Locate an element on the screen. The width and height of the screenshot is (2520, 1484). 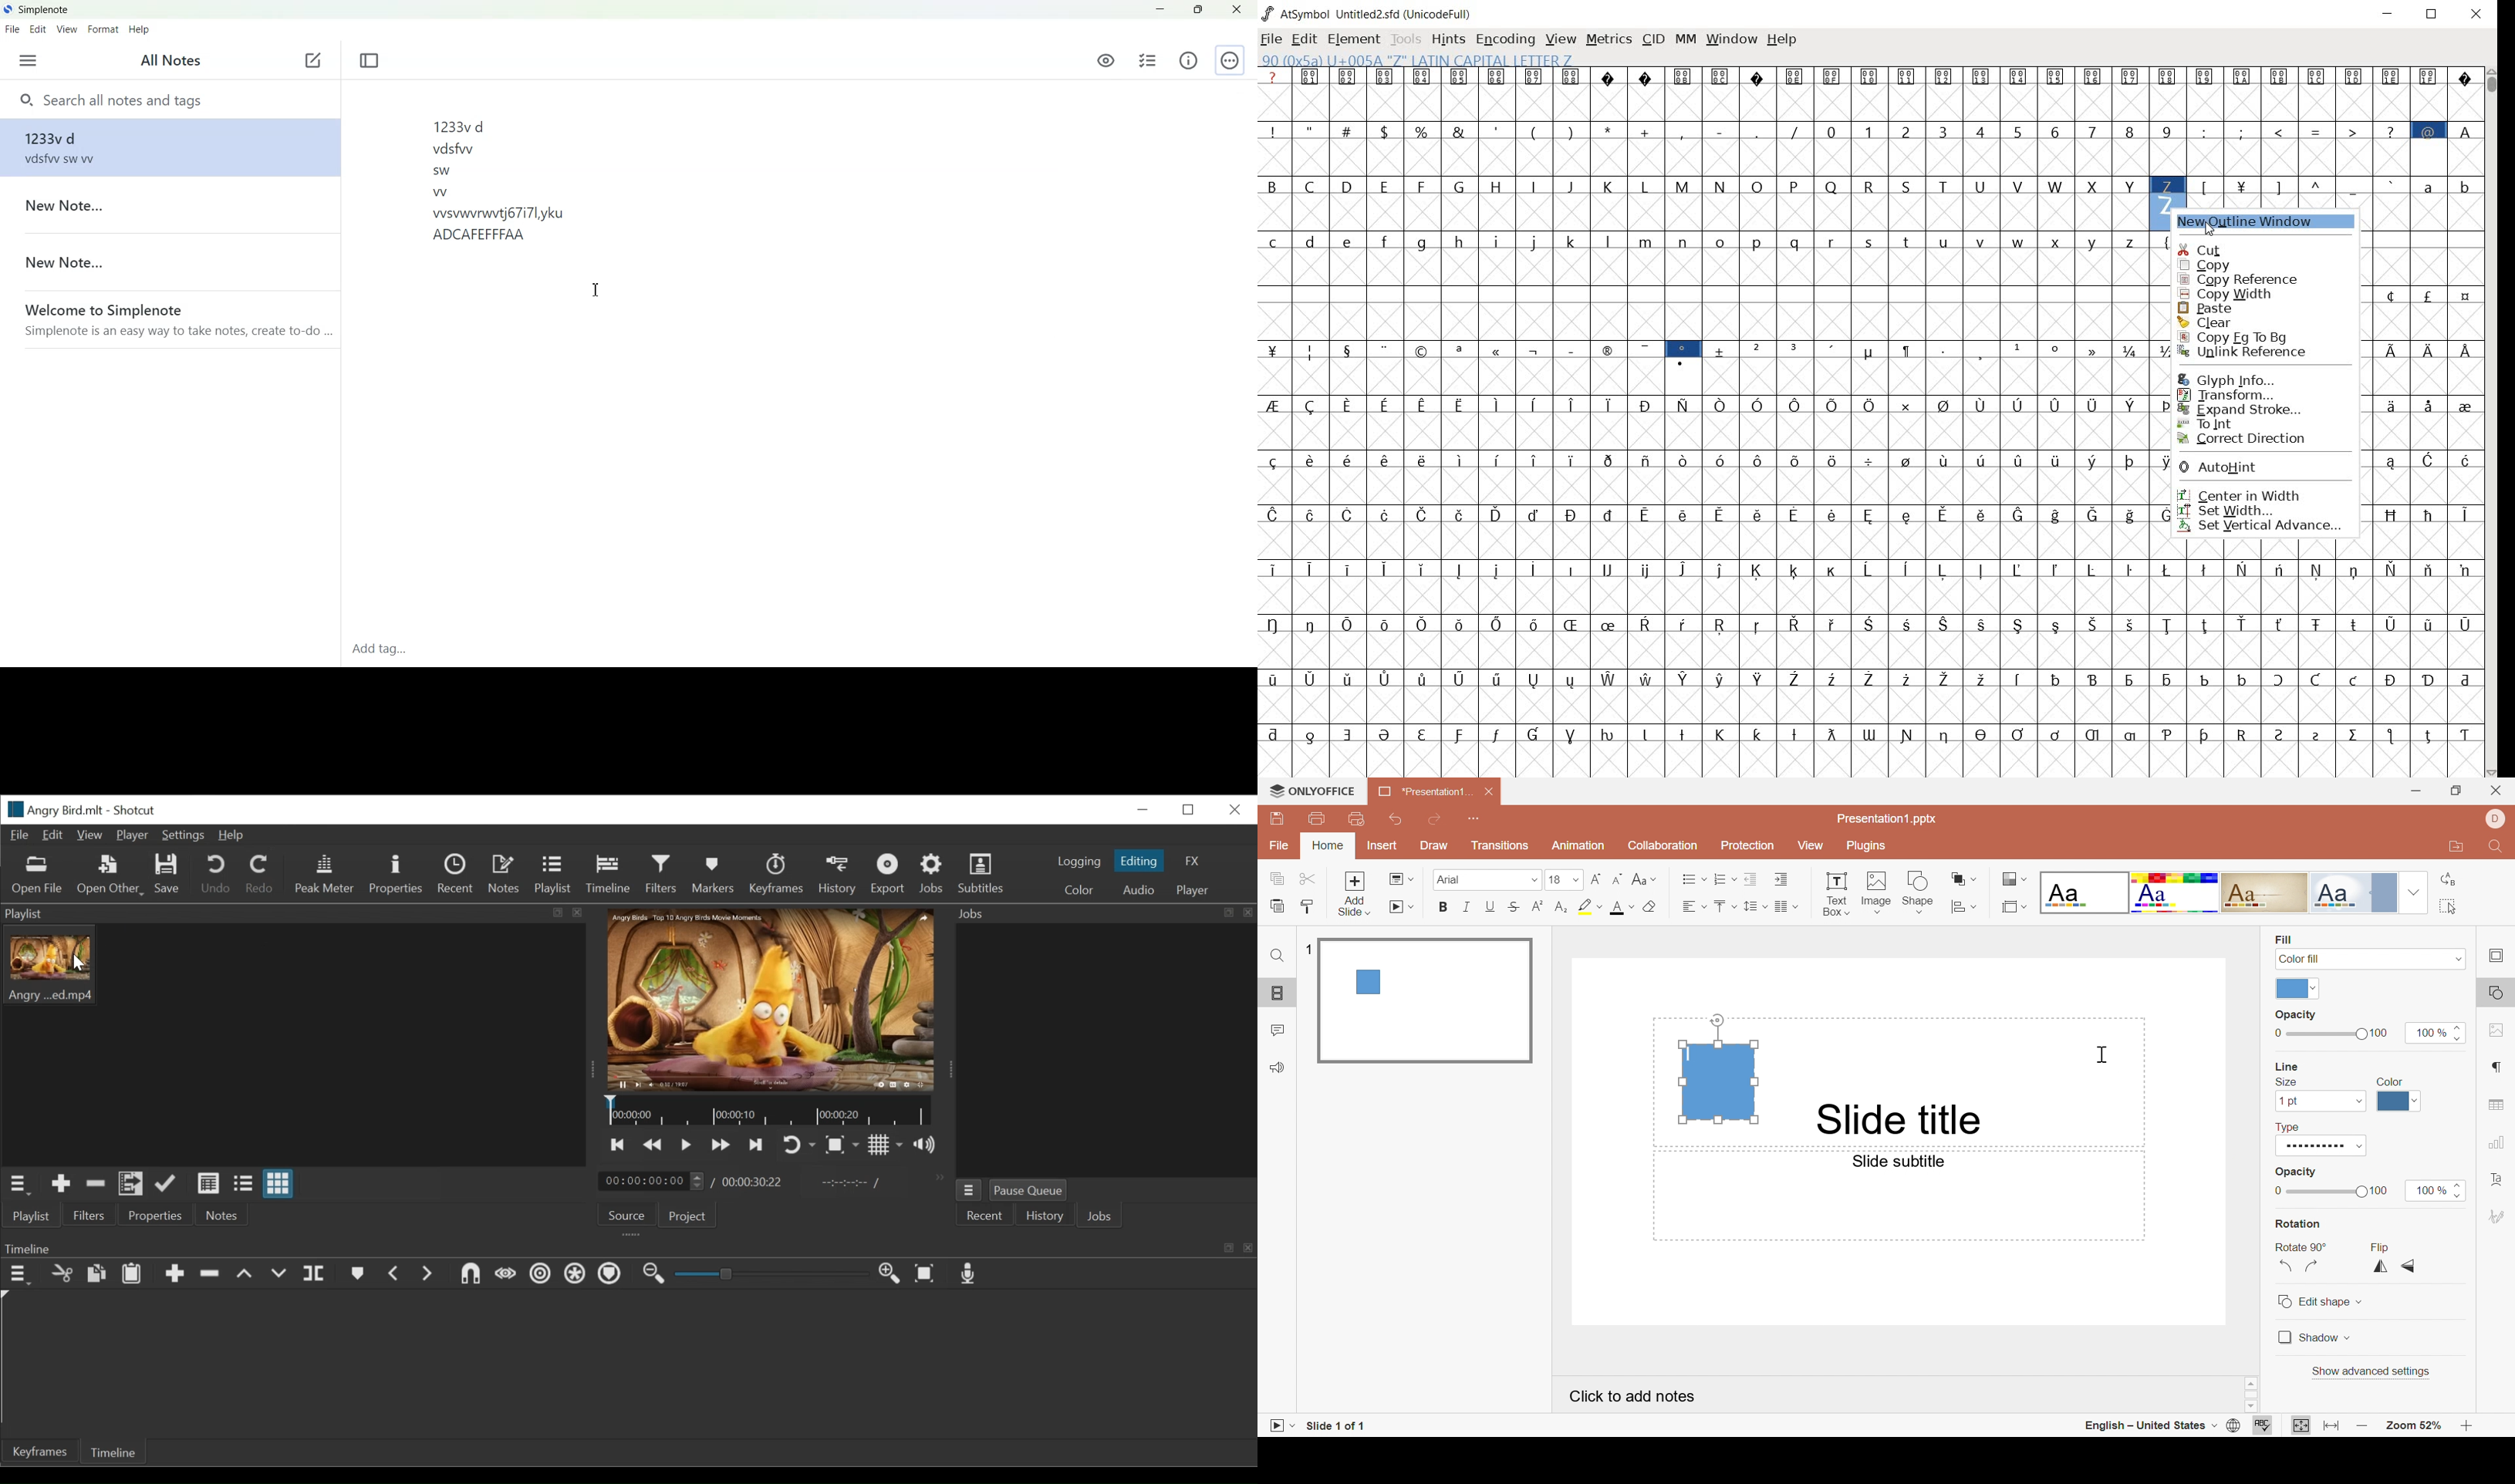
Italic is located at coordinates (1467, 907).